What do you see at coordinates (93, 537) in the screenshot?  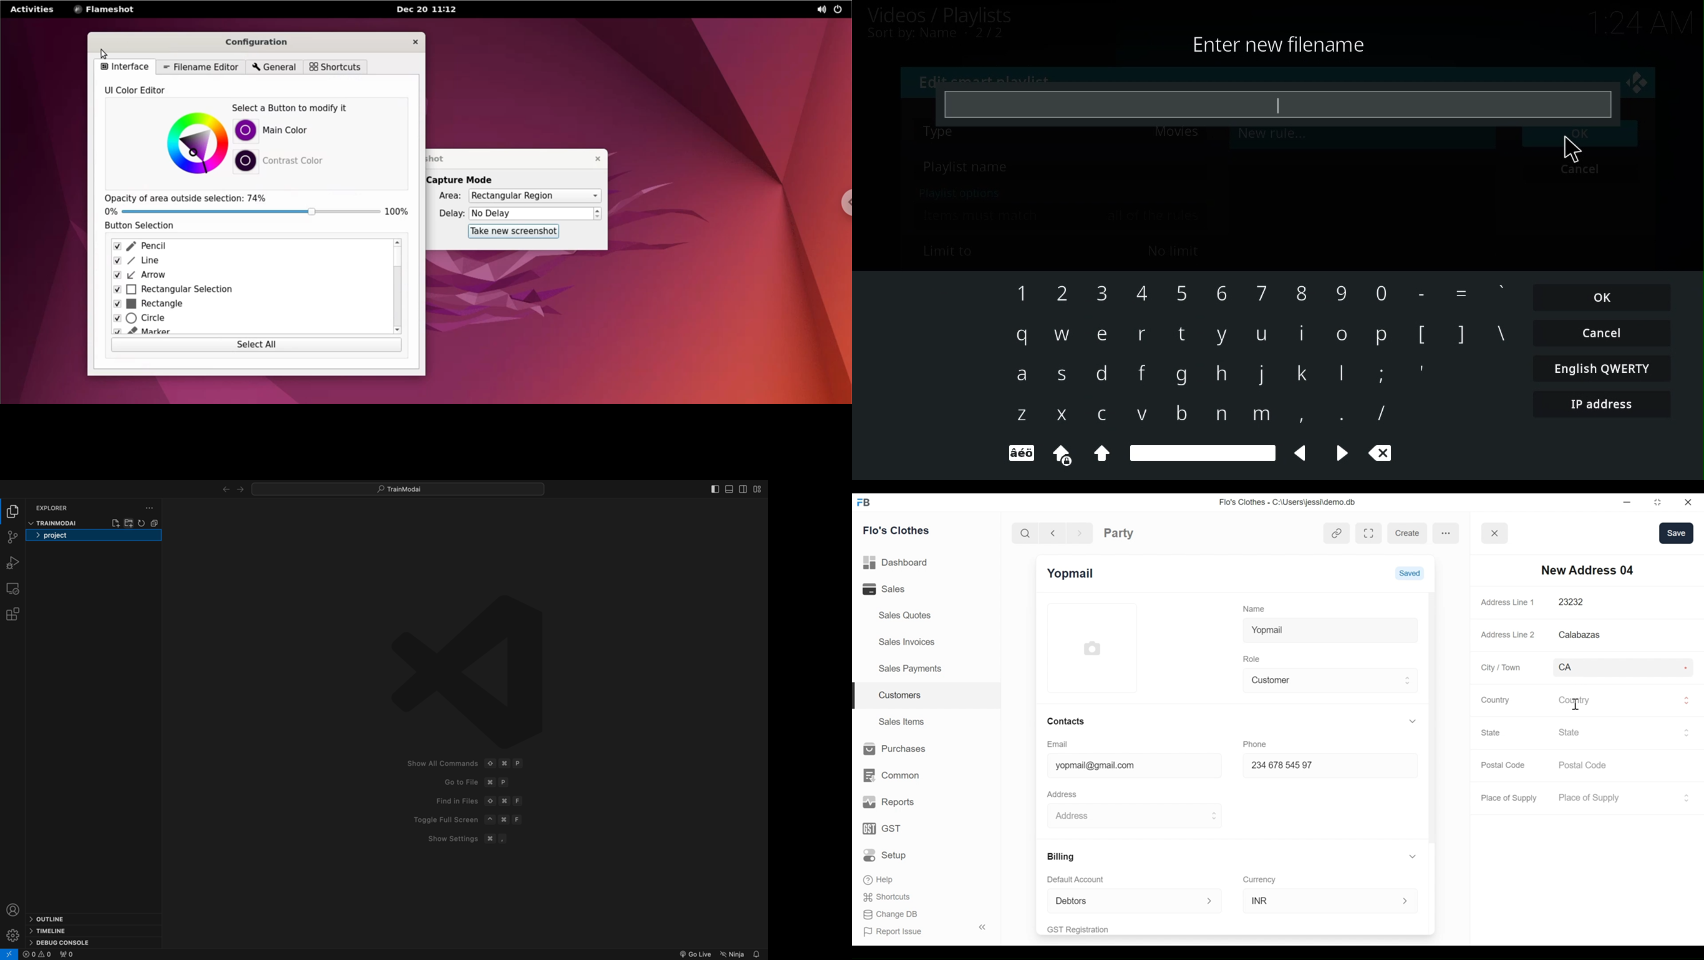 I see `folder` at bounding box center [93, 537].